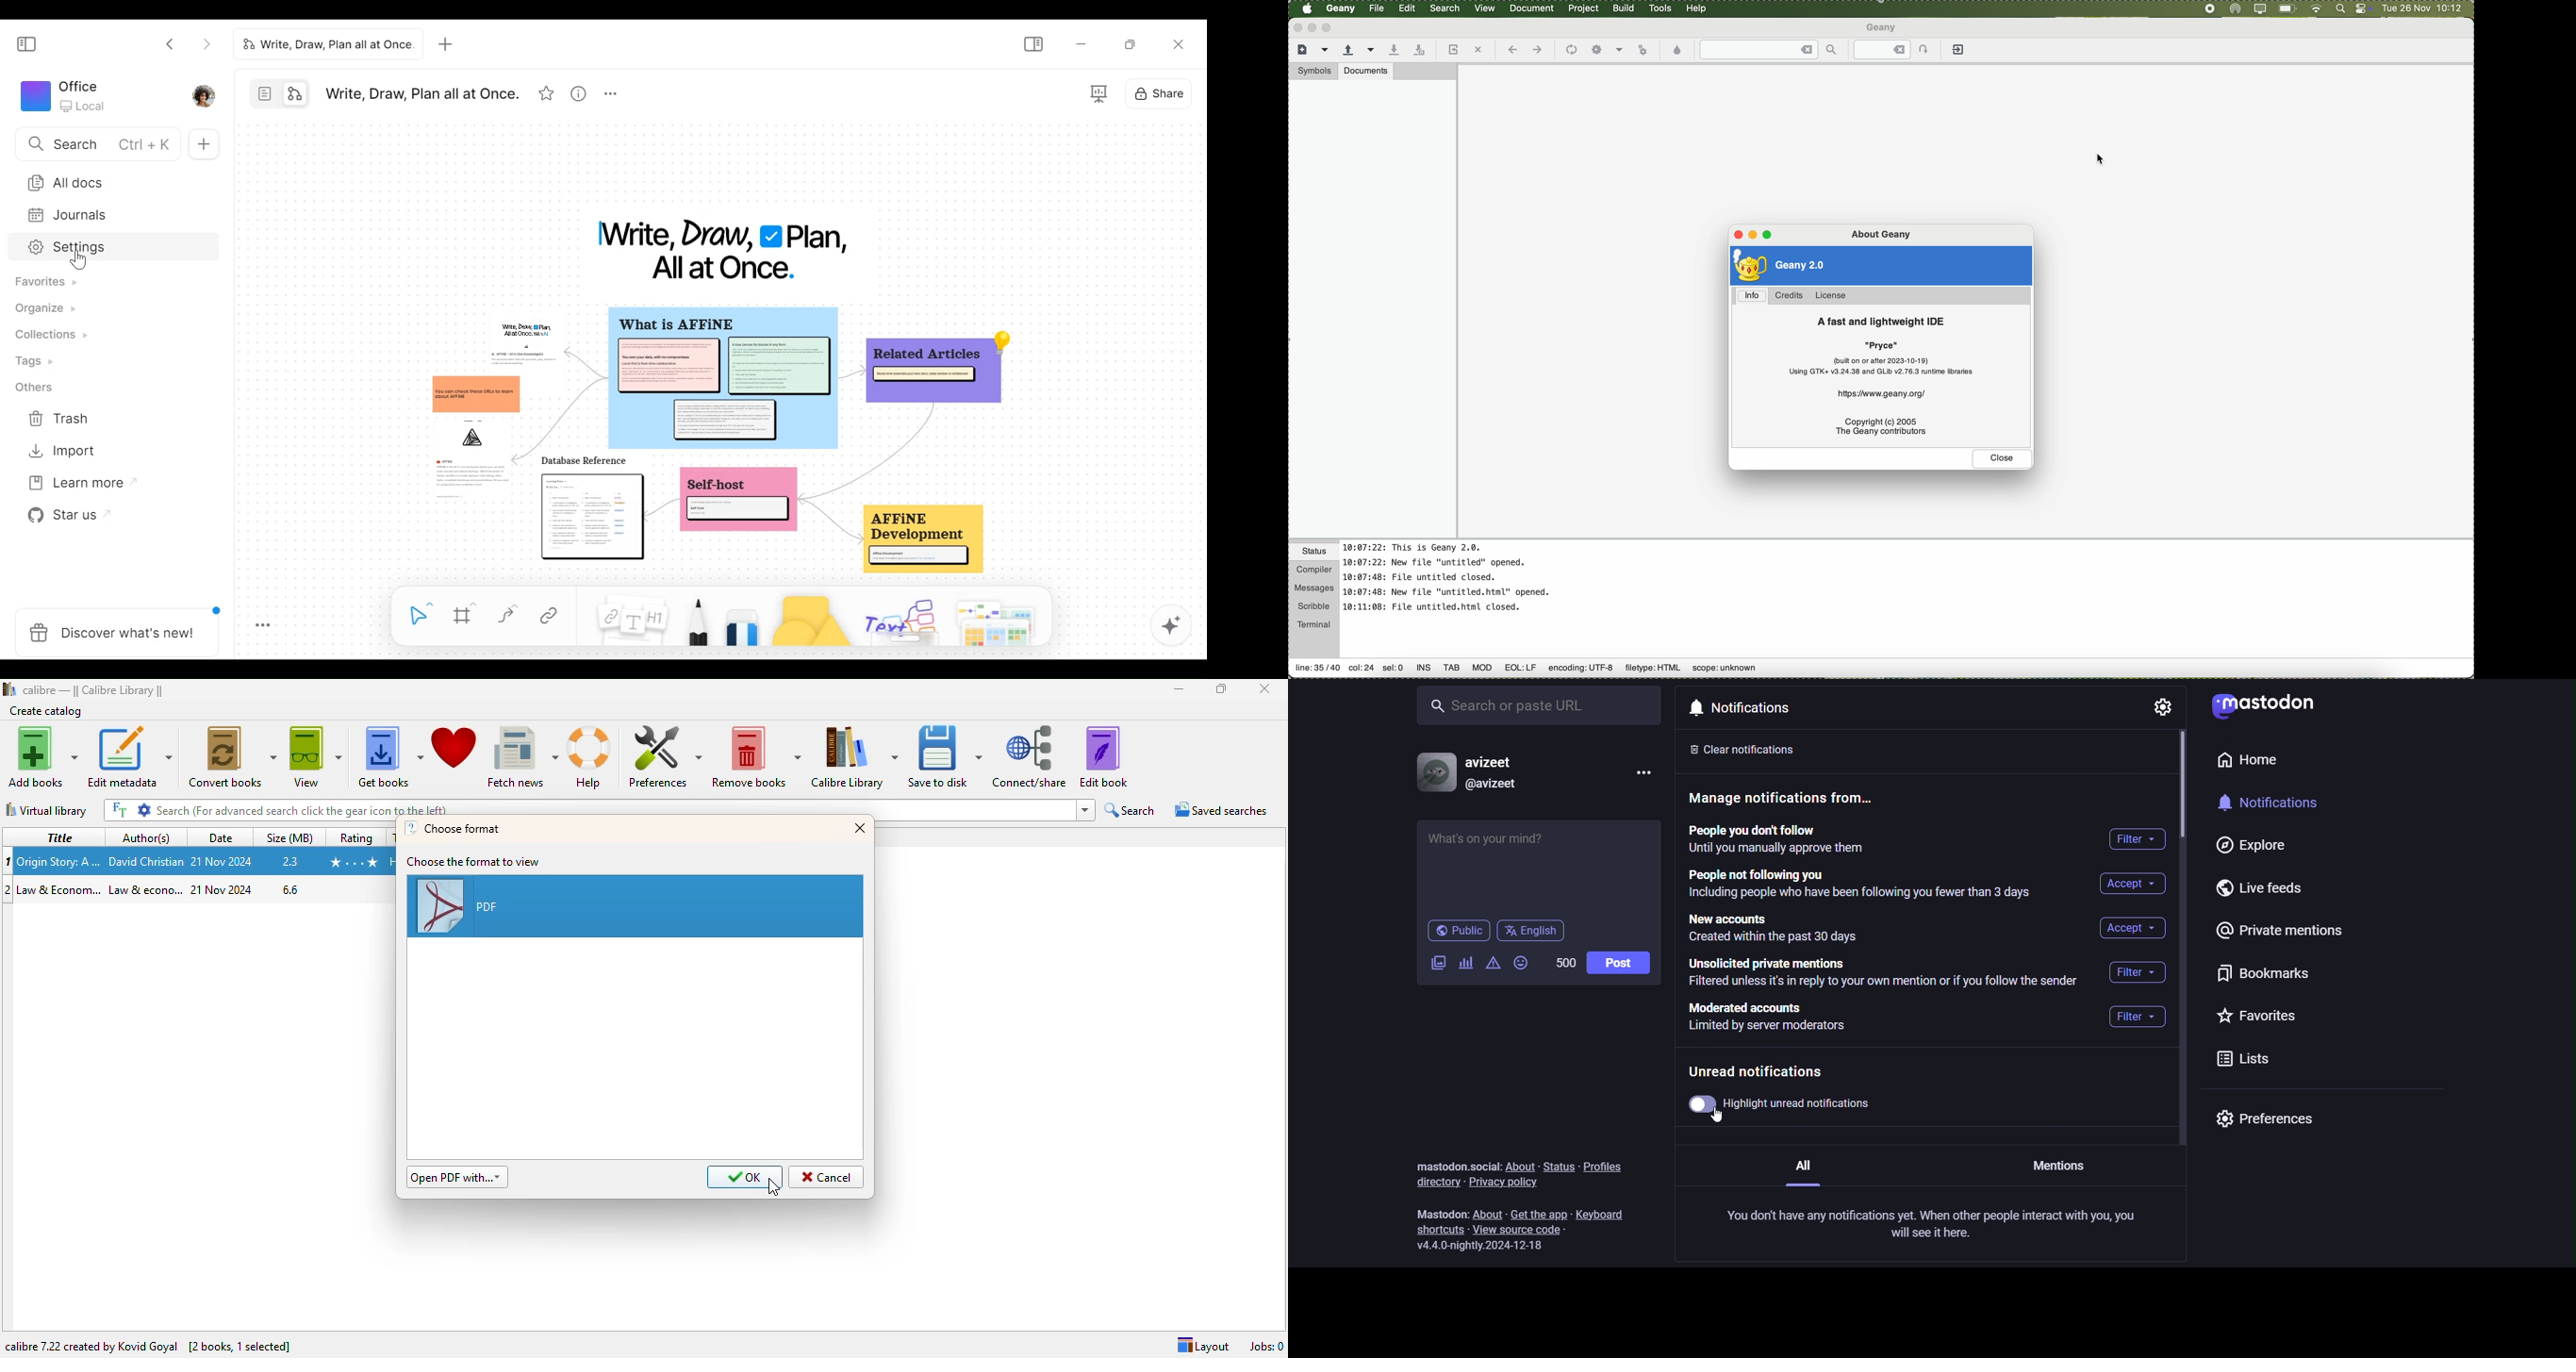 This screenshot has height=1372, width=2576. Describe the element at coordinates (63, 216) in the screenshot. I see `Journal` at that location.